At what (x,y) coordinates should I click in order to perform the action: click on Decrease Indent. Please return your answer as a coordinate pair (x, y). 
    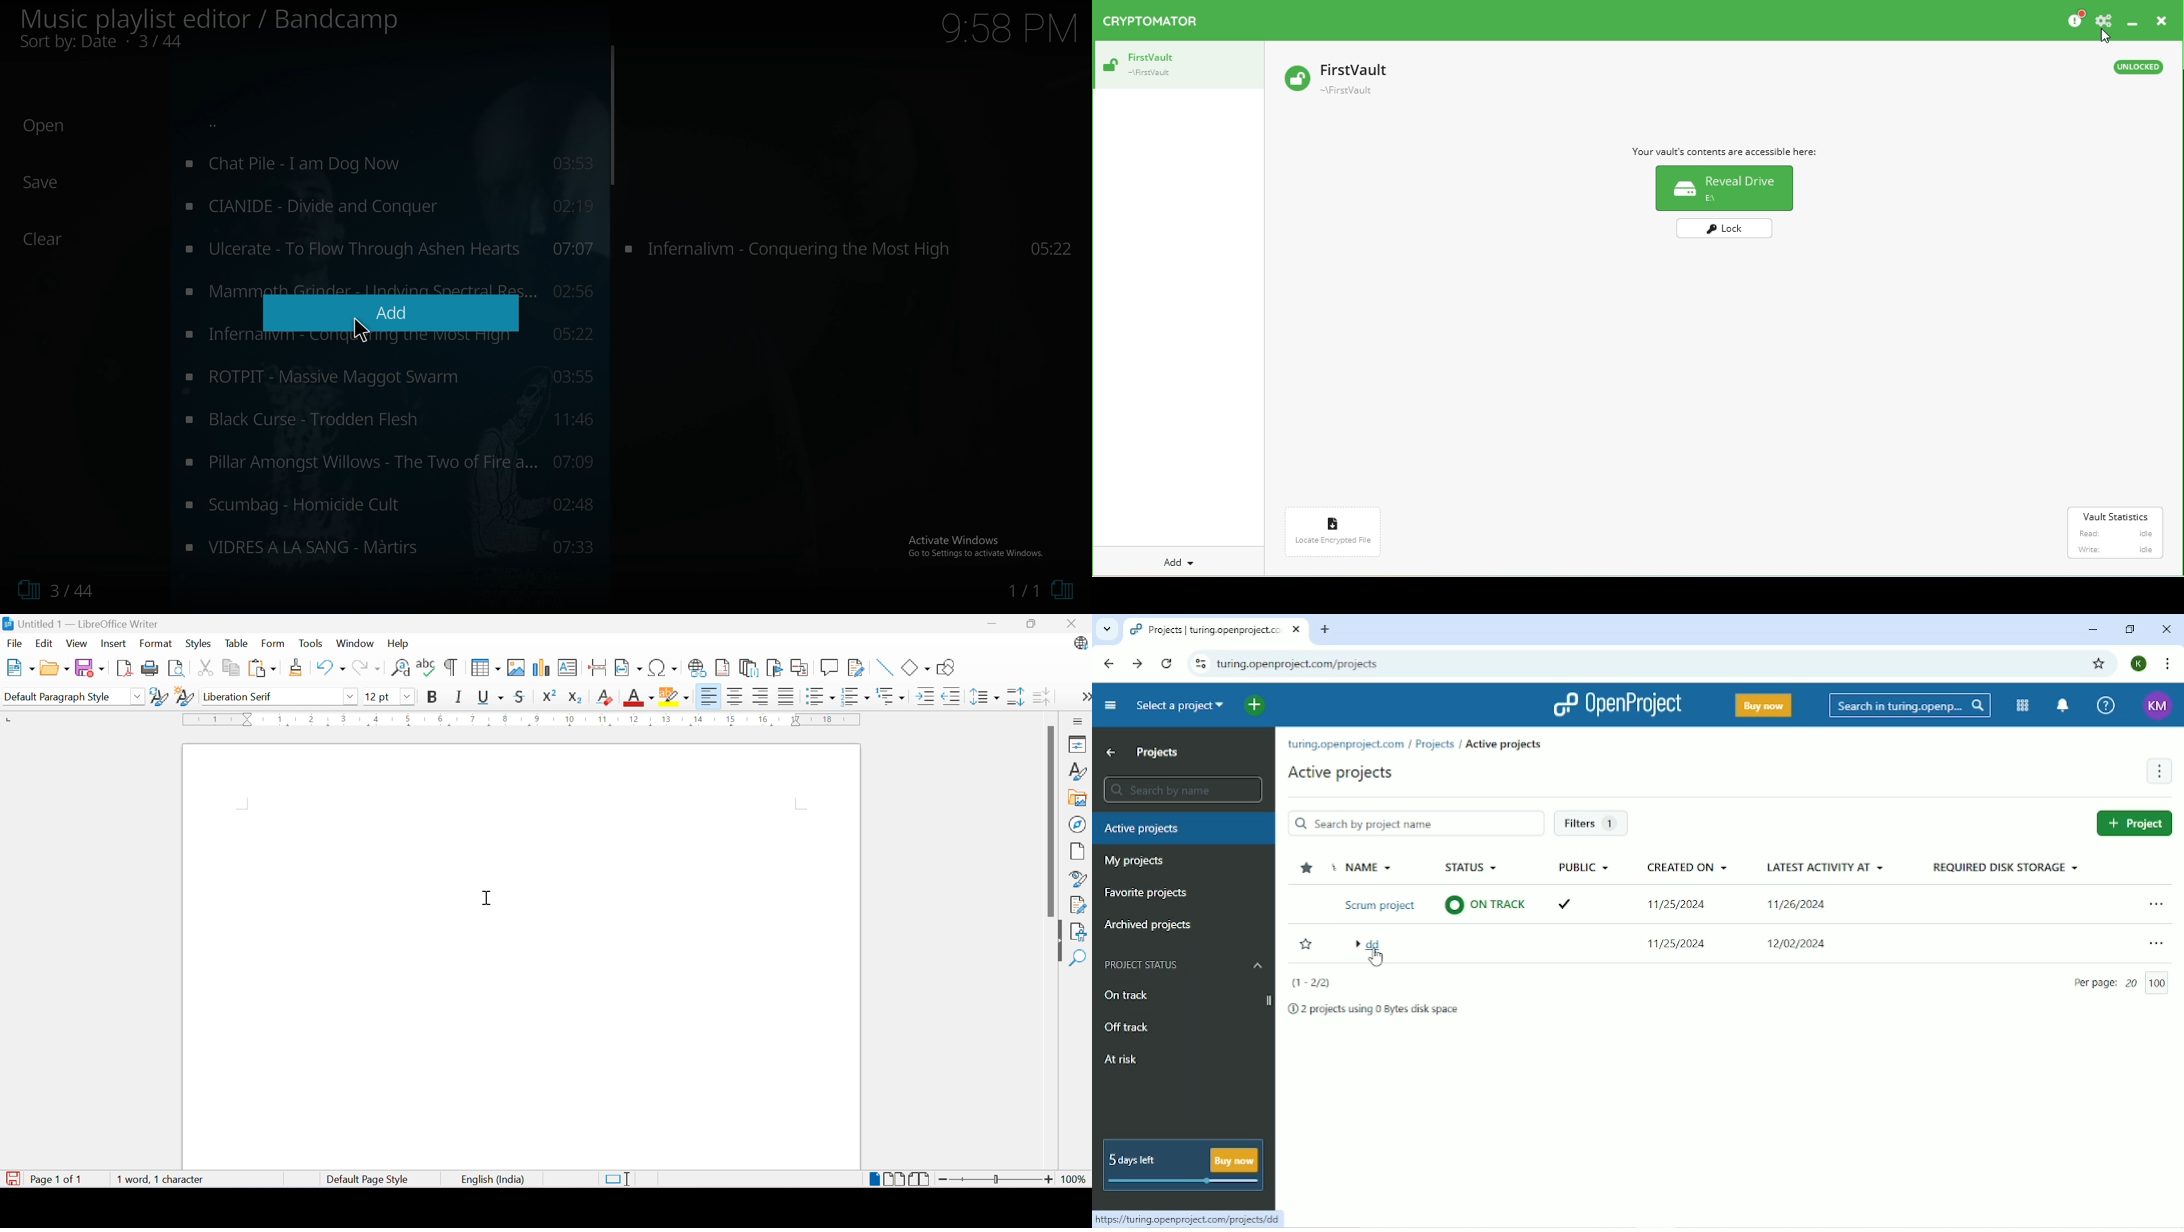
    Looking at the image, I should click on (951, 696).